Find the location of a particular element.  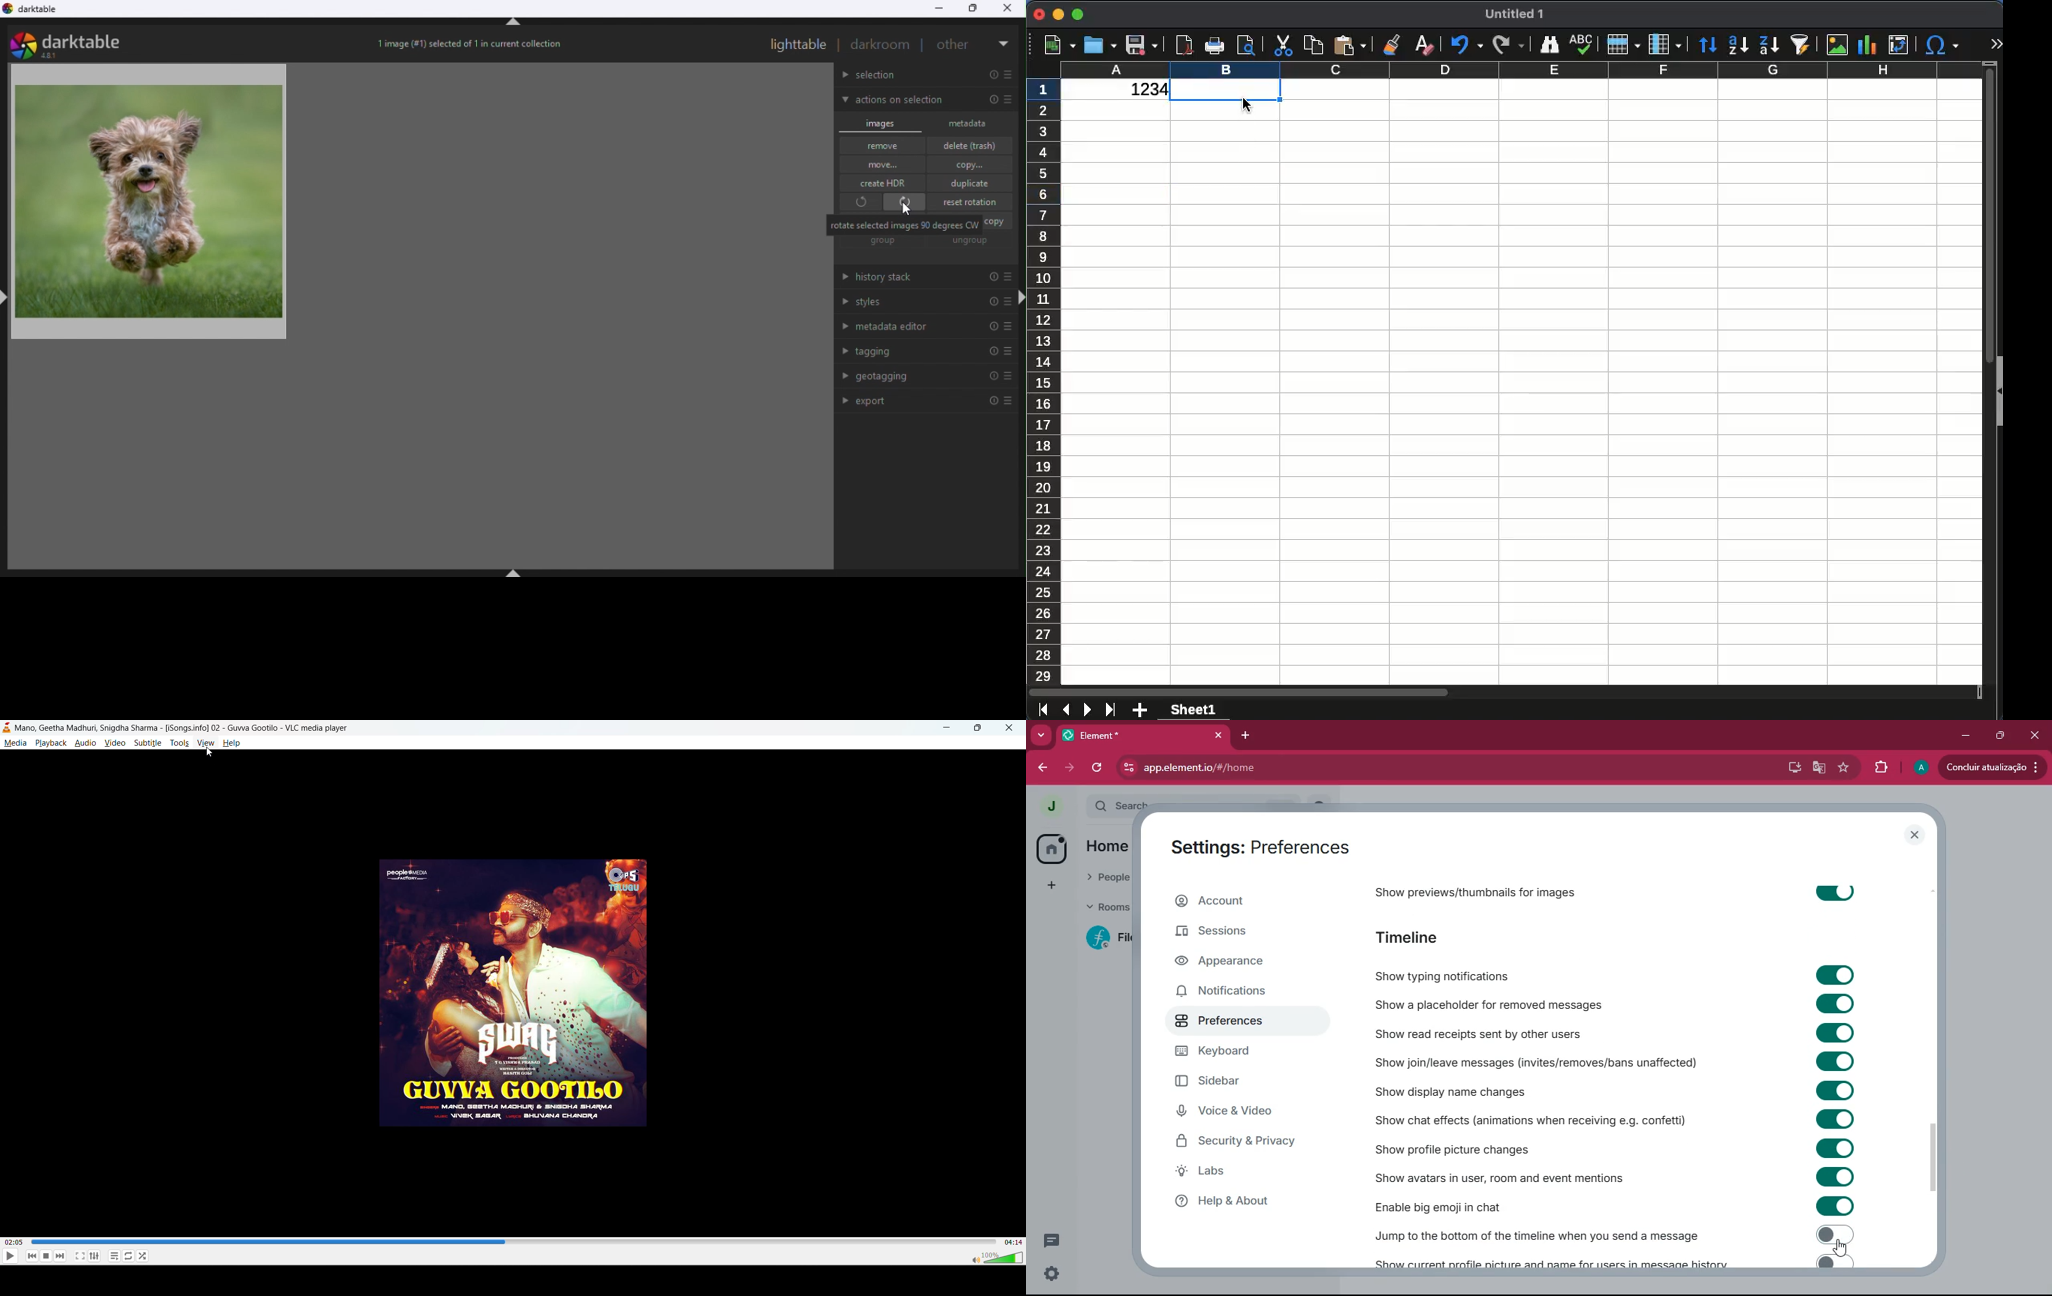

tools is located at coordinates (180, 742).